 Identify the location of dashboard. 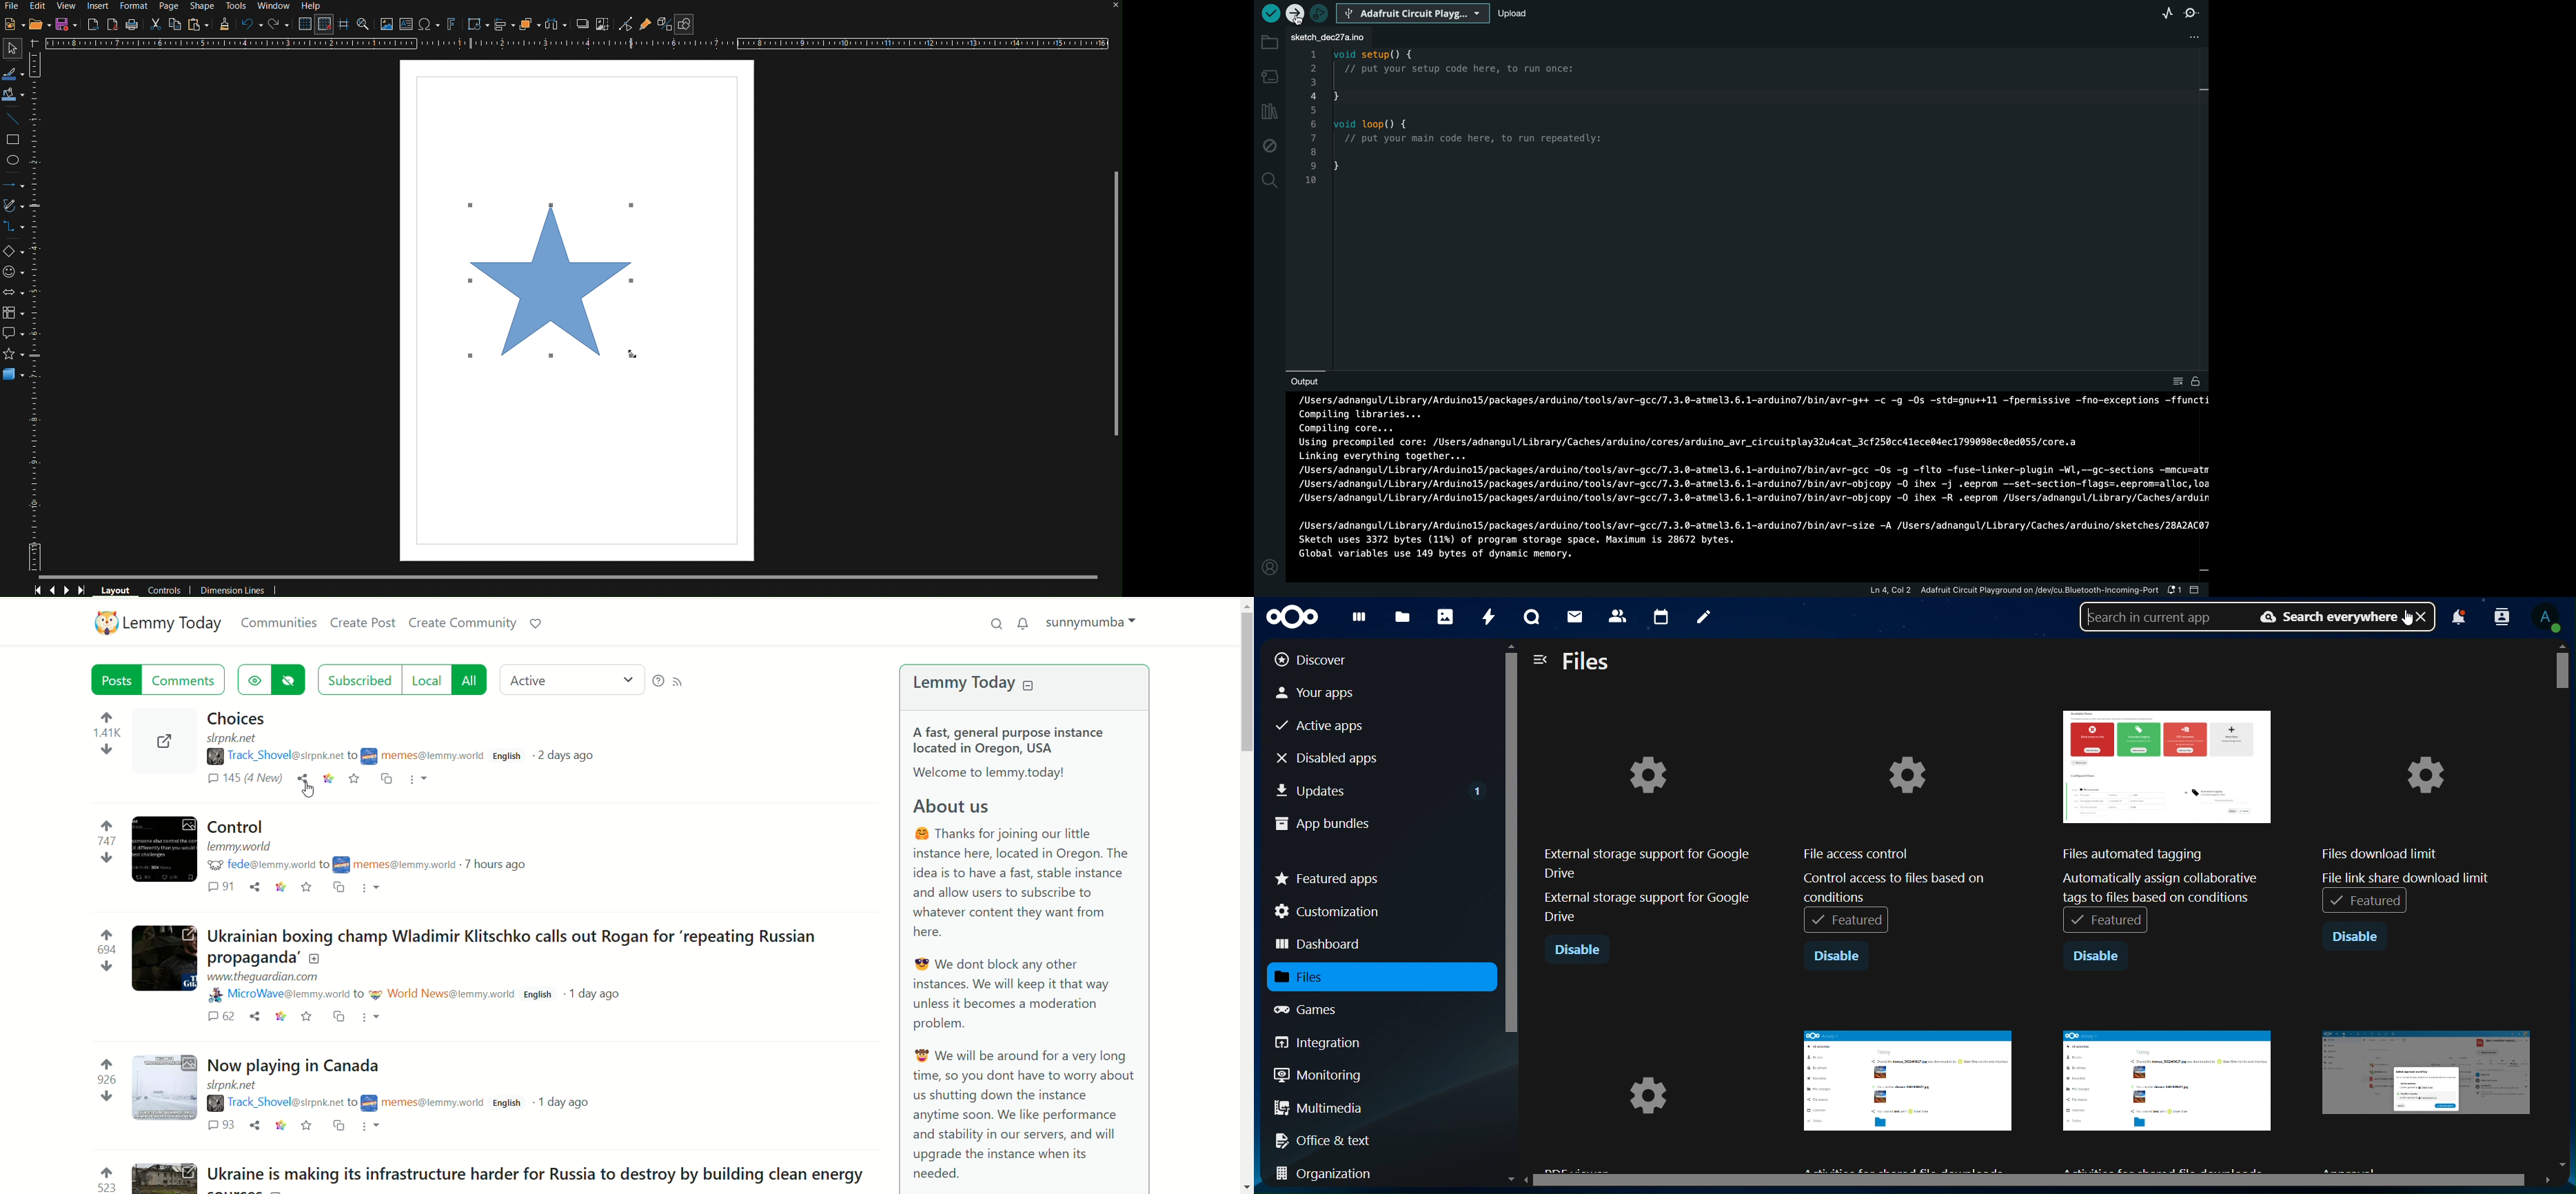
(1321, 945).